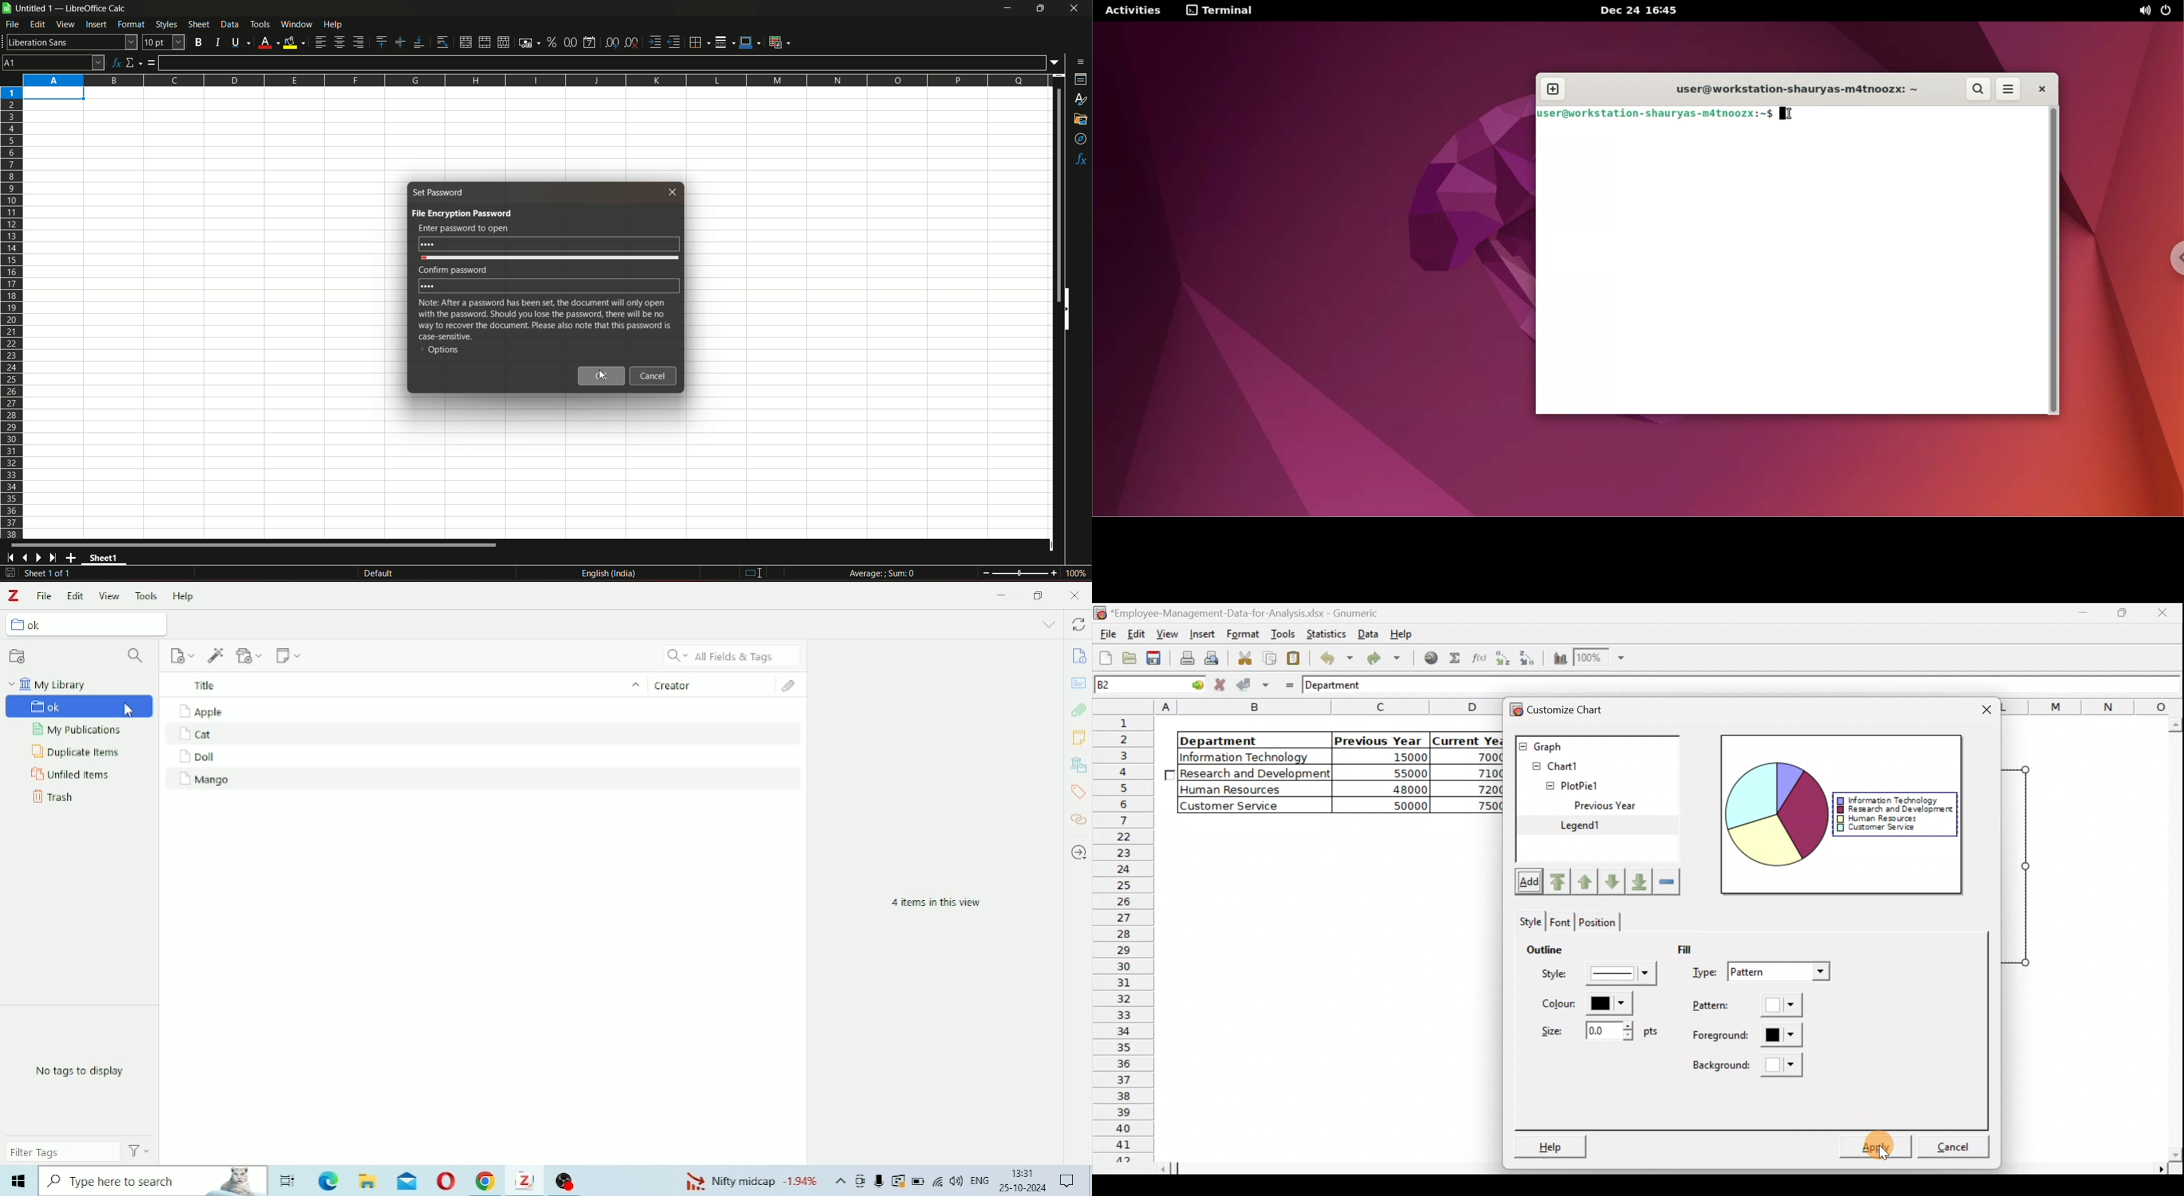 The height and width of the screenshot is (1204, 2184). Describe the element at coordinates (109, 596) in the screenshot. I see `View` at that location.